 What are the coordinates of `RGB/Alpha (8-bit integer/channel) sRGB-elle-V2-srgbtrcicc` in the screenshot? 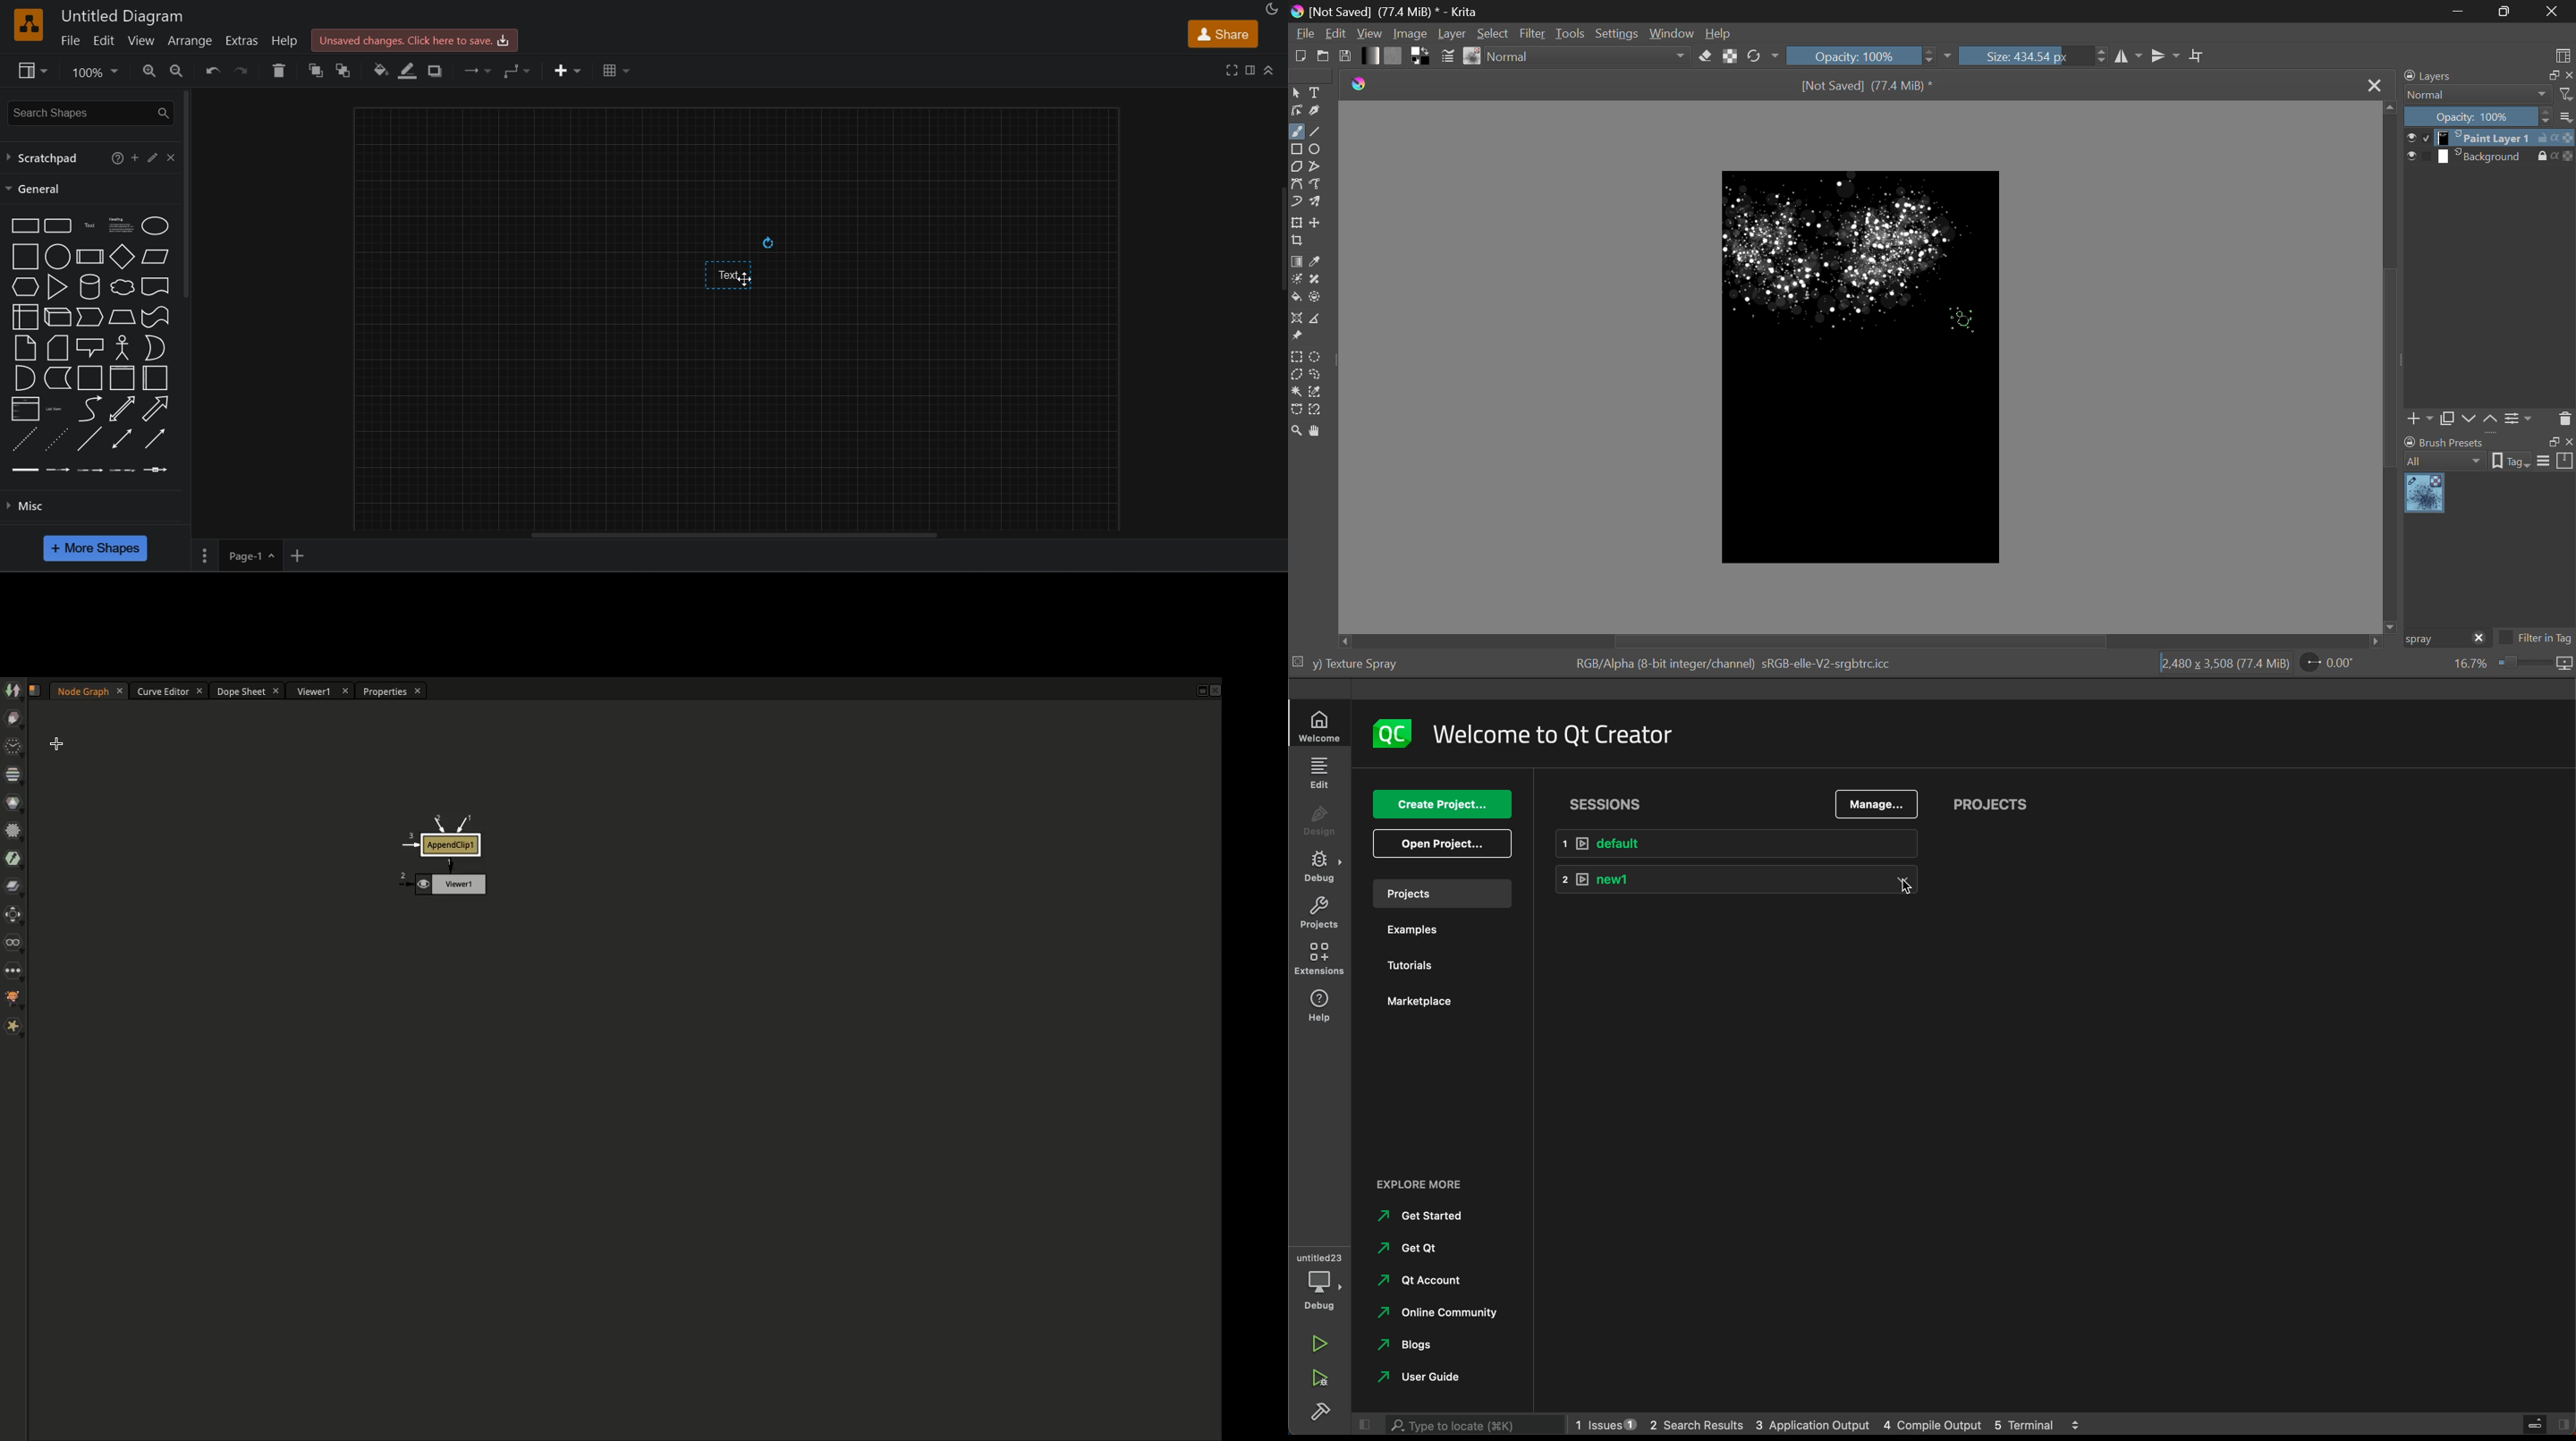 It's located at (1735, 665).